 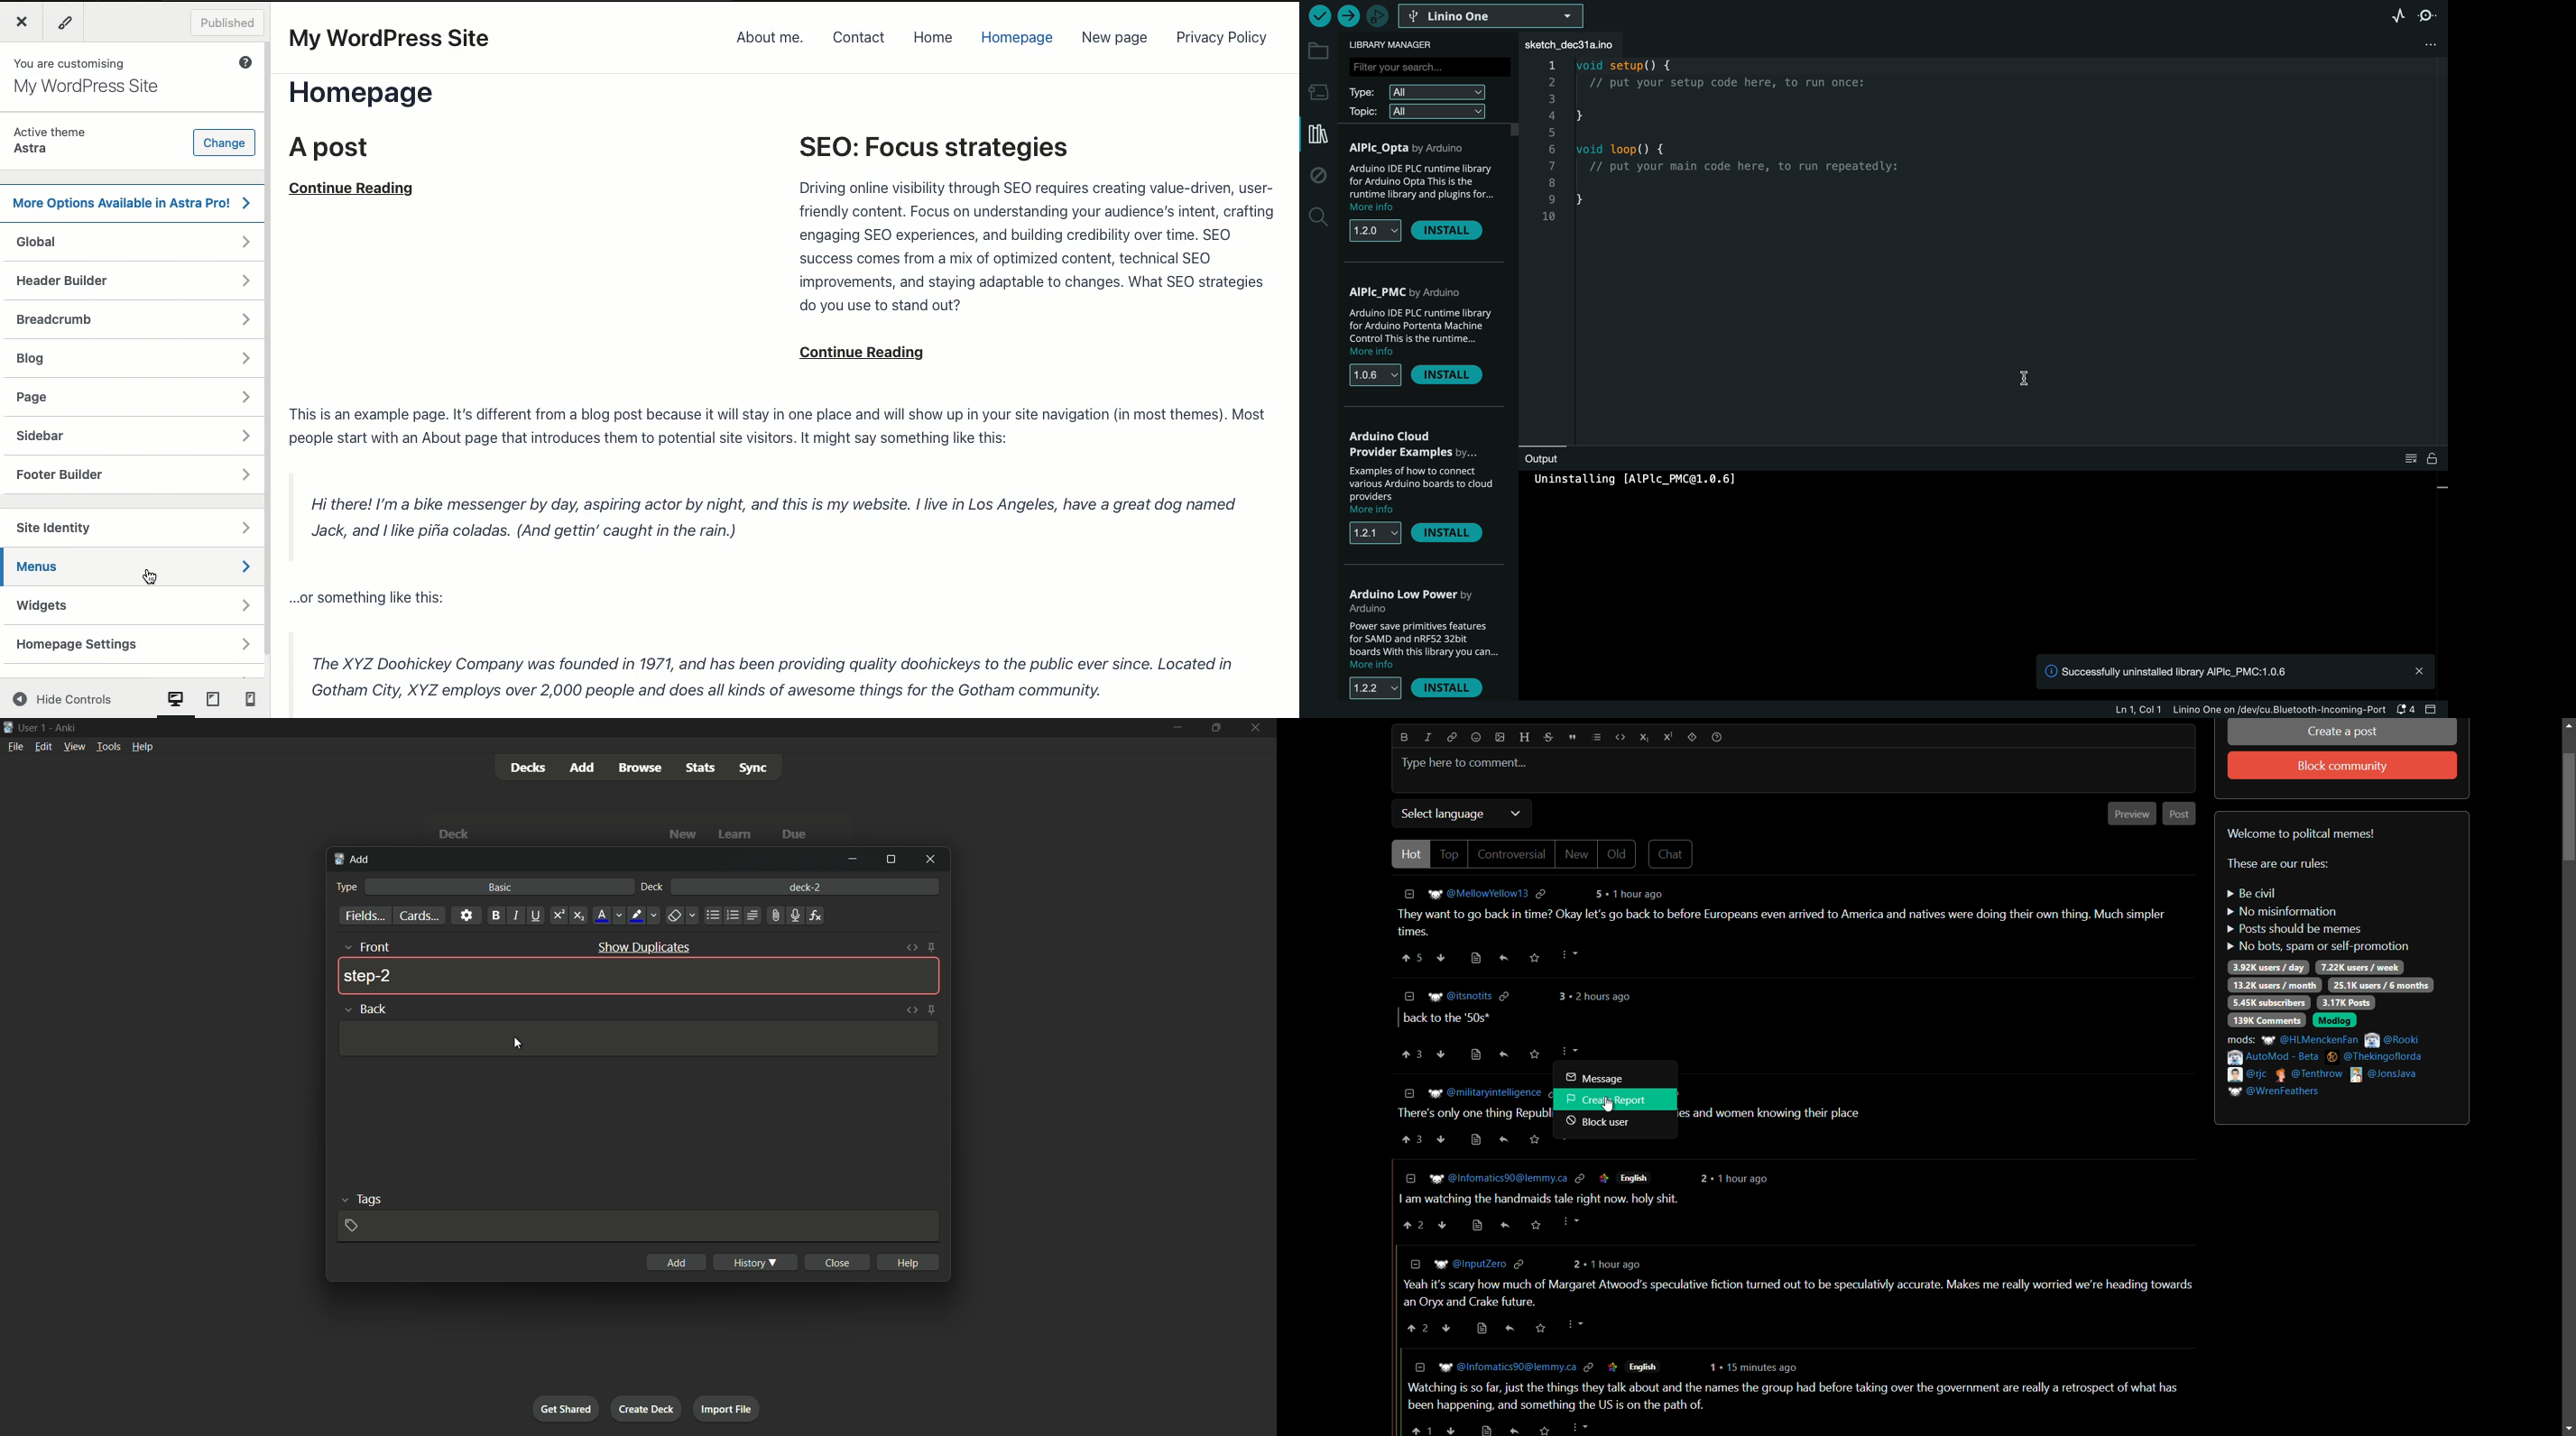 What do you see at coordinates (1031, 227) in the screenshot?
I see `SEO` at bounding box center [1031, 227].